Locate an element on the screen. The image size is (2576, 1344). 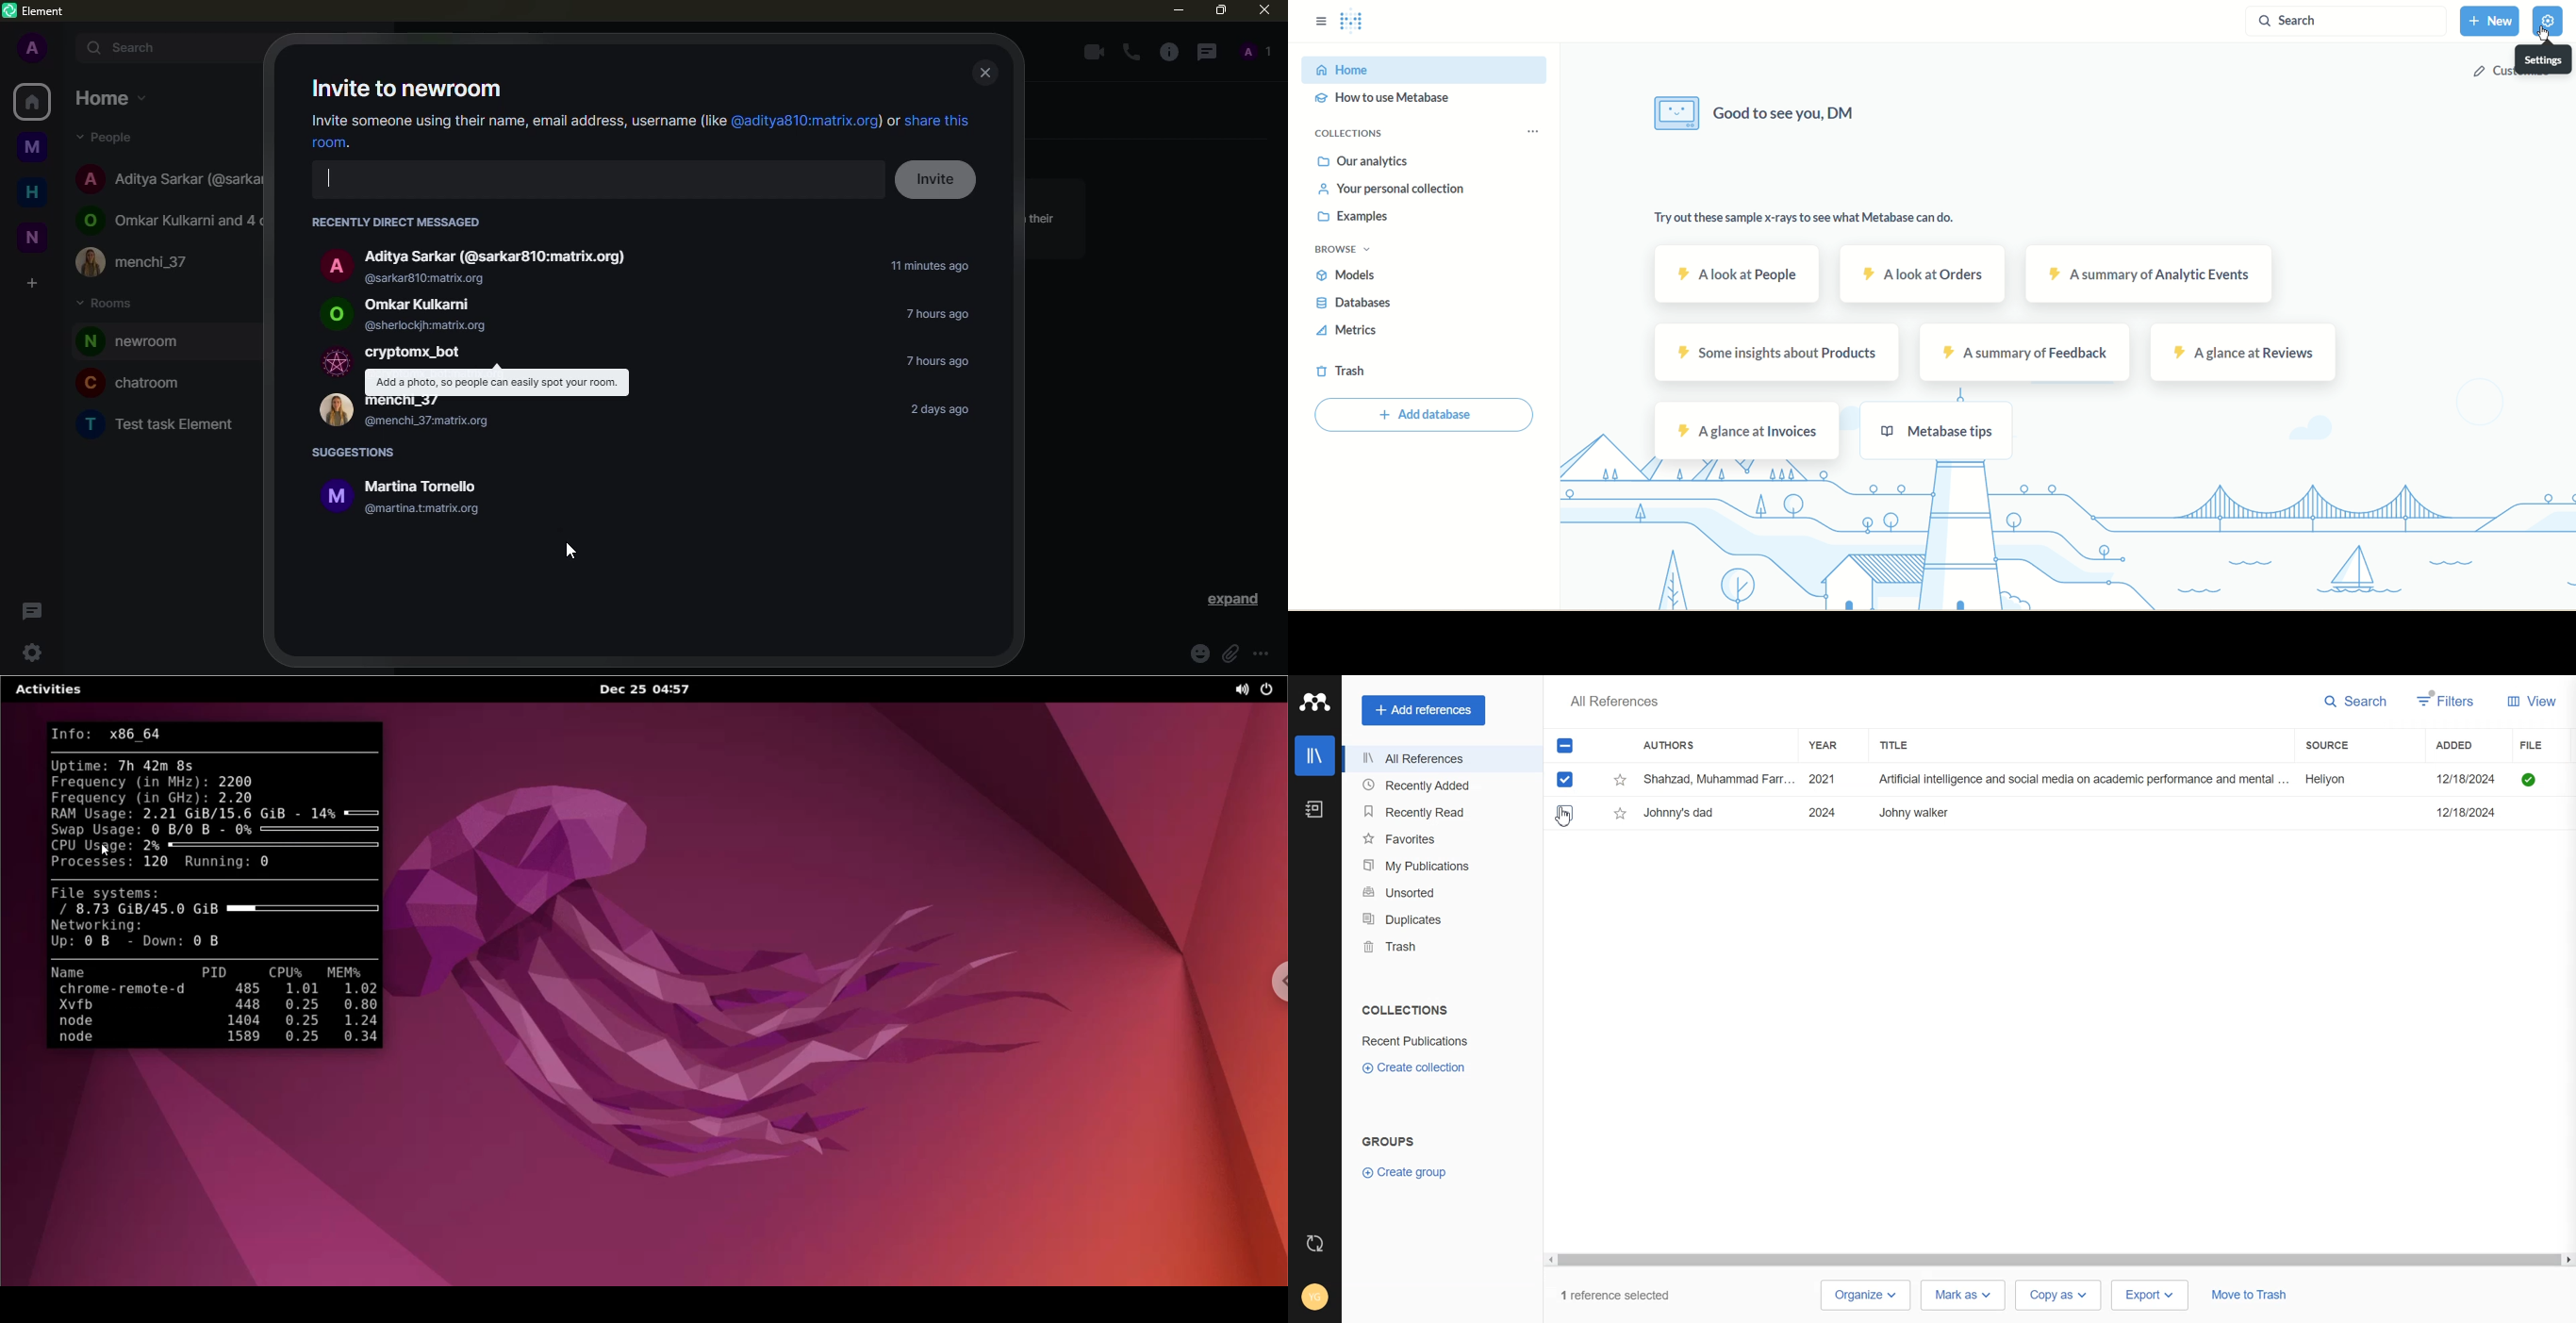
Aditya Sarkar (@sarkar810:matrix.org) is located at coordinates (164, 178).